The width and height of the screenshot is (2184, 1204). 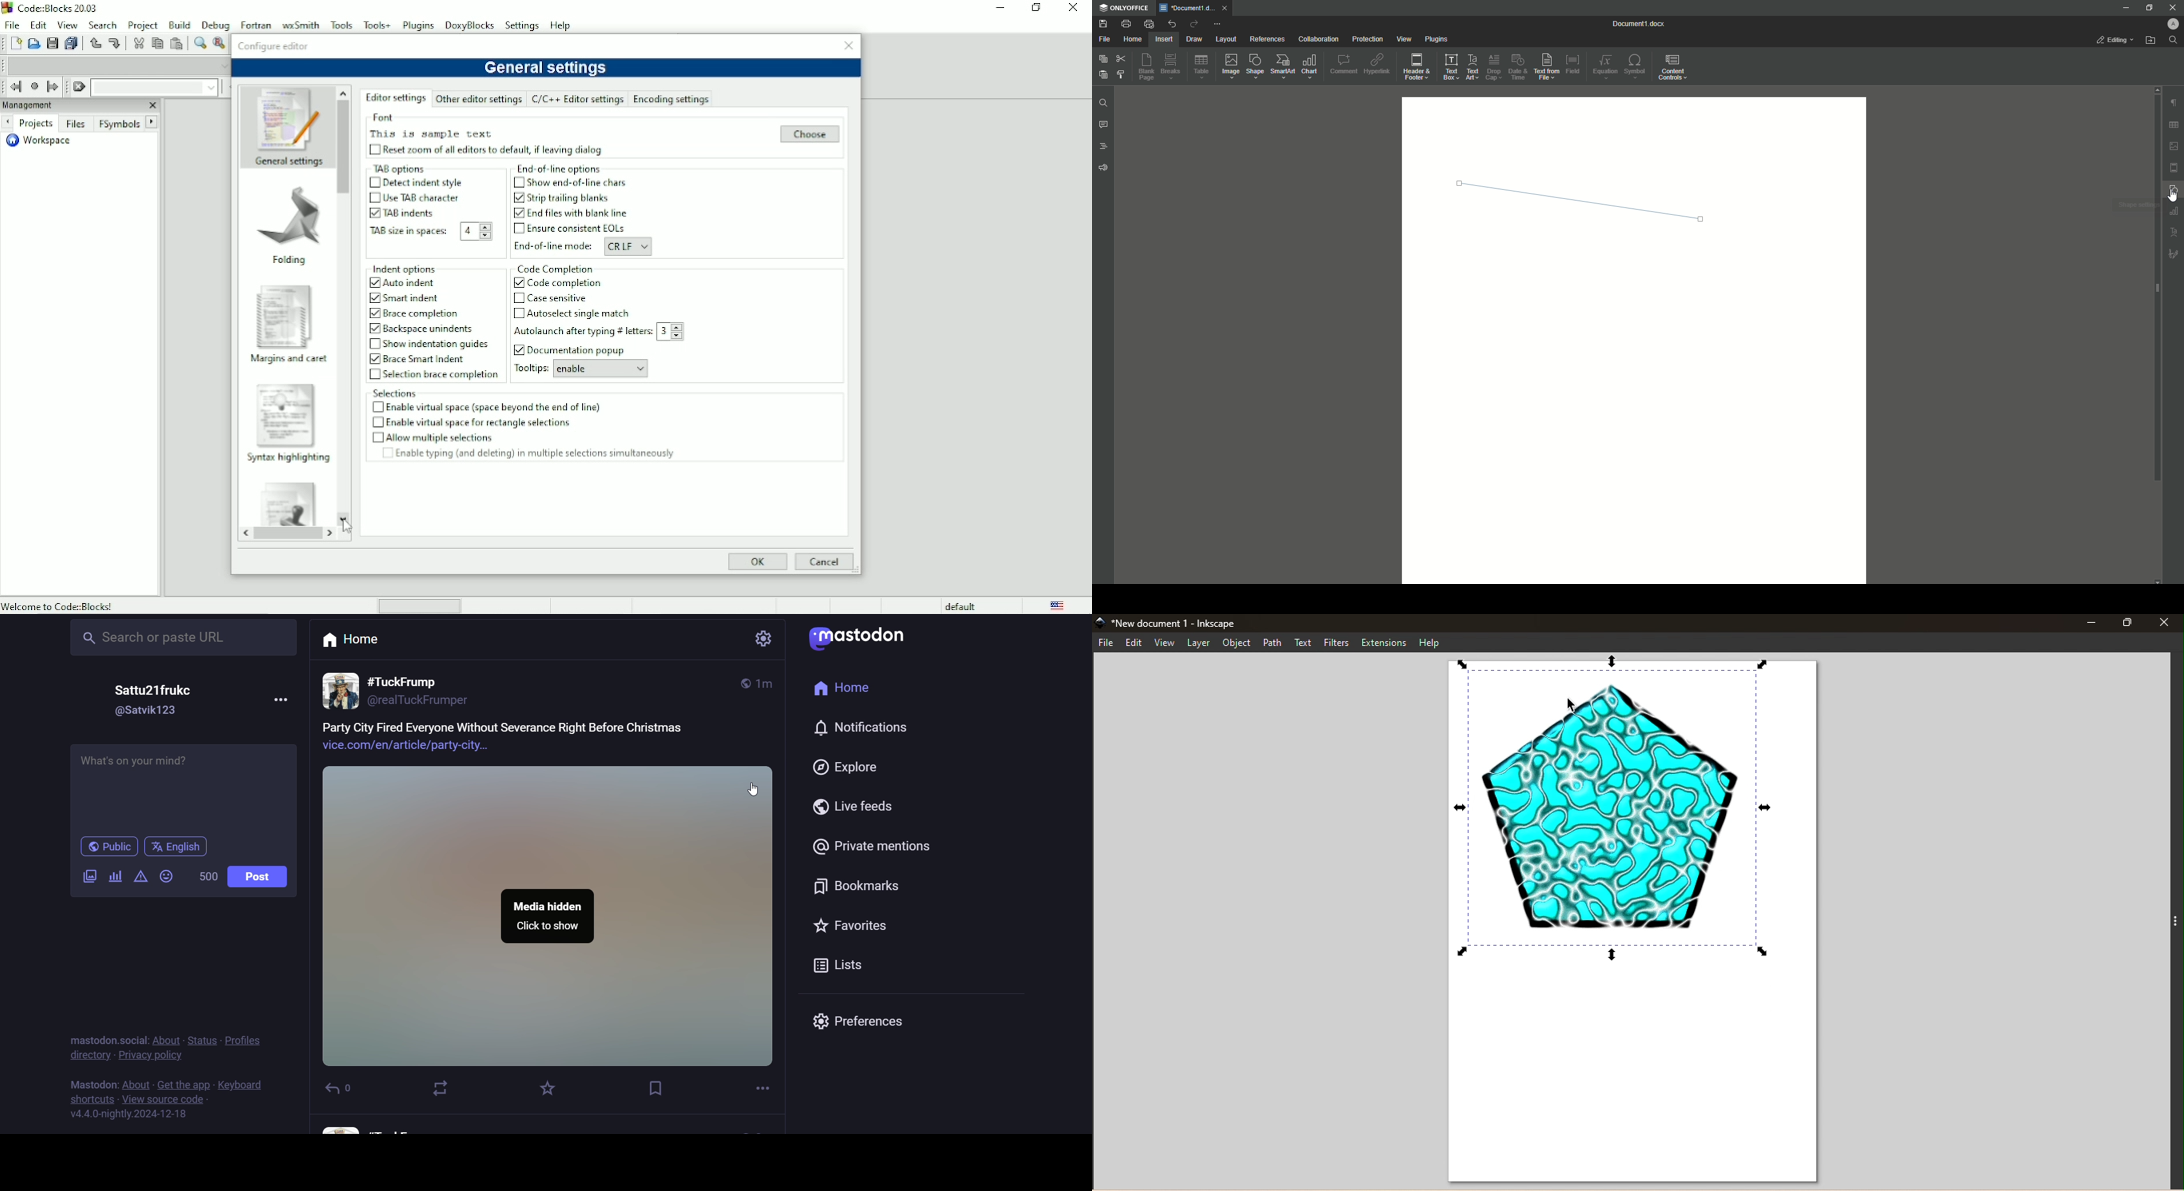 What do you see at coordinates (367, 1126) in the screenshot?
I see `other user information` at bounding box center [367, 1126].